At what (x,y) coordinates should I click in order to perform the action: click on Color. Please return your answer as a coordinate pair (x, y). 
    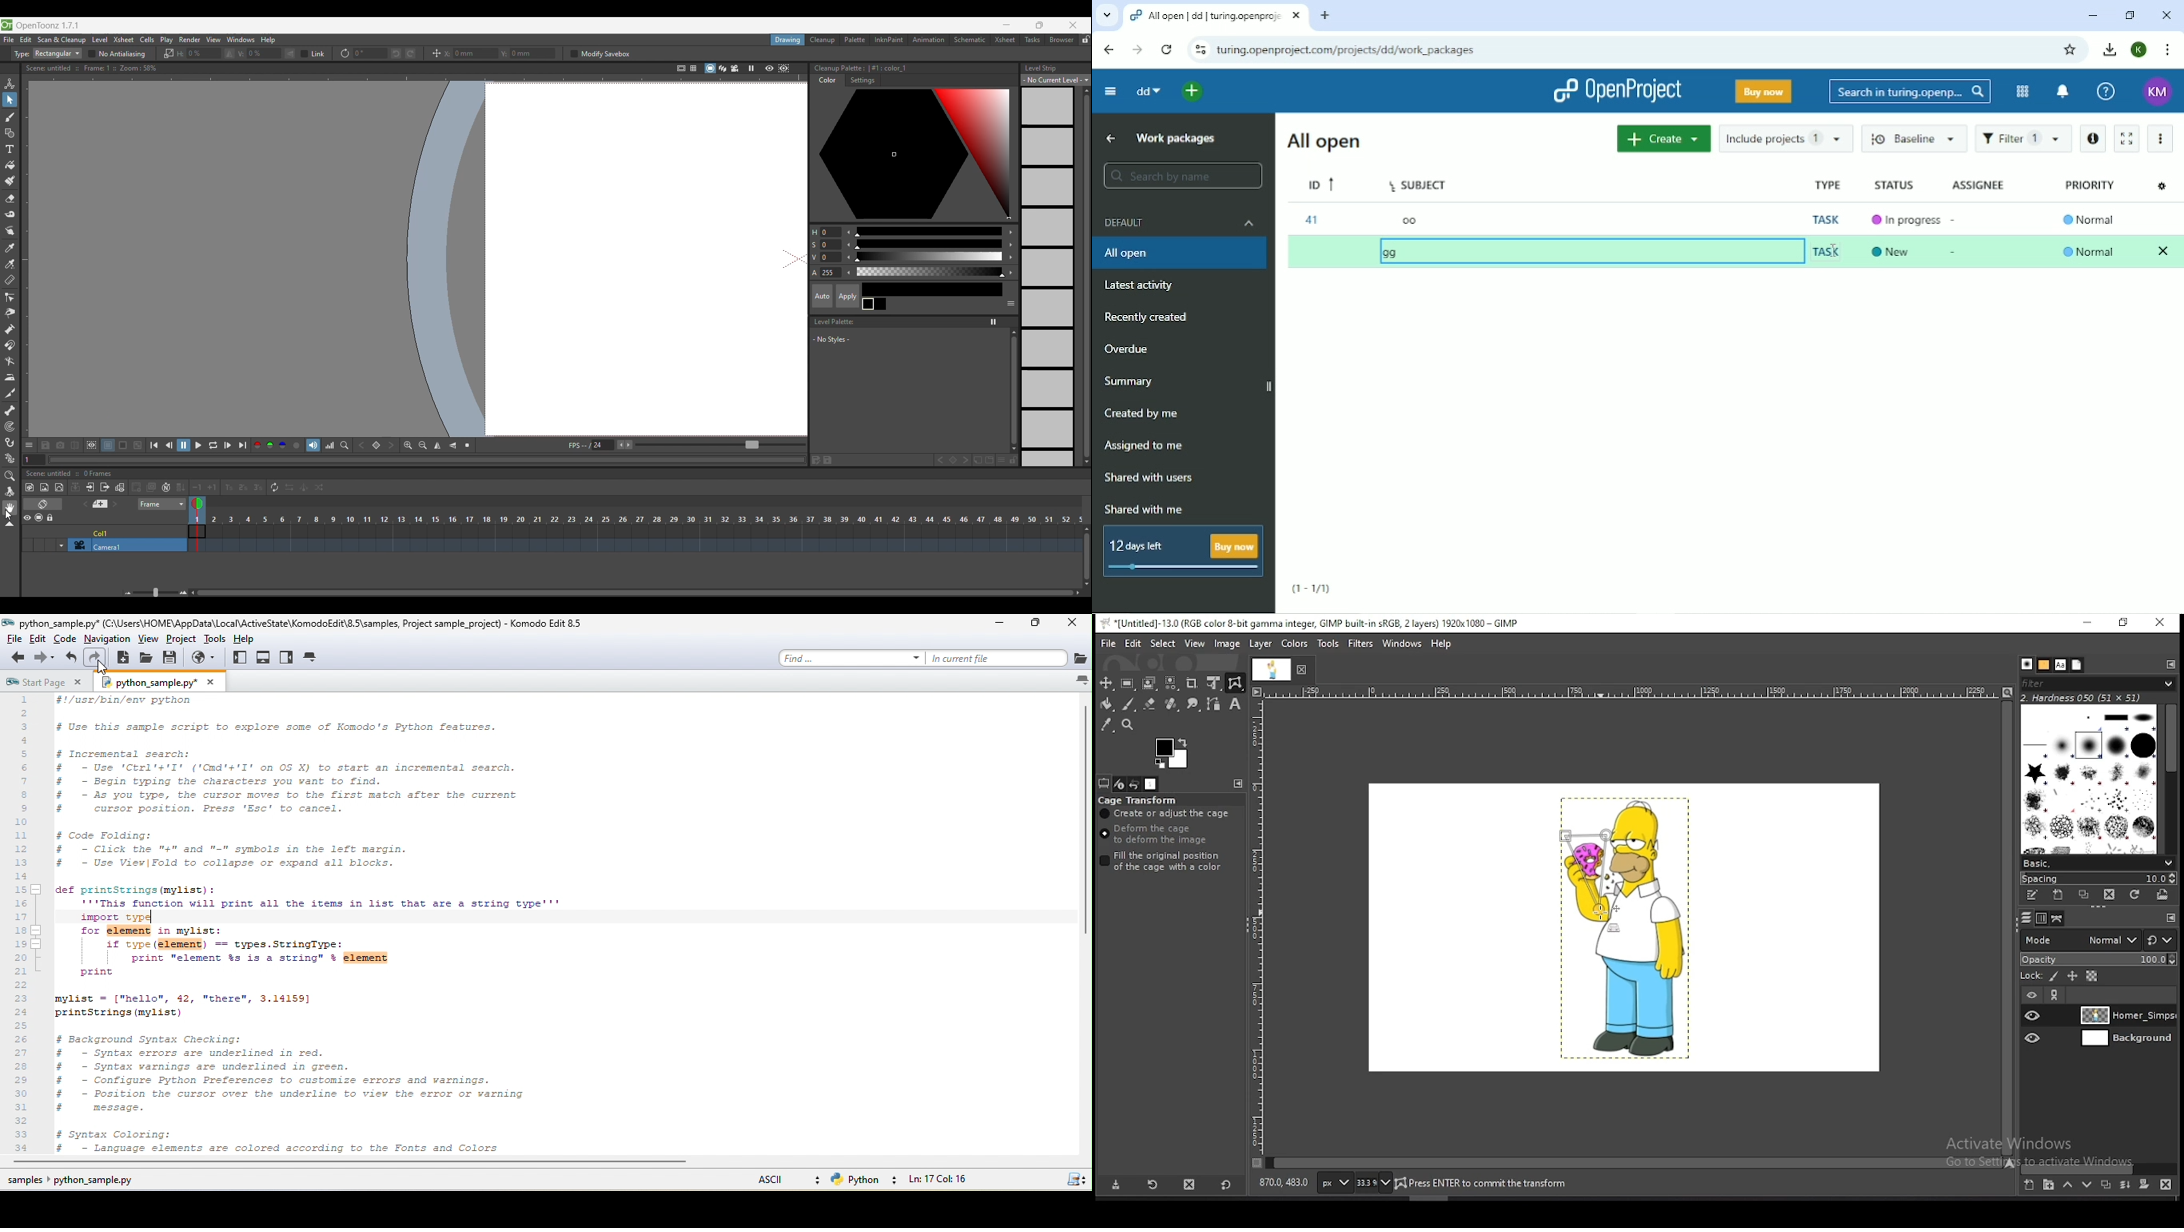
    Looking at the image, I should click on (828, 80).